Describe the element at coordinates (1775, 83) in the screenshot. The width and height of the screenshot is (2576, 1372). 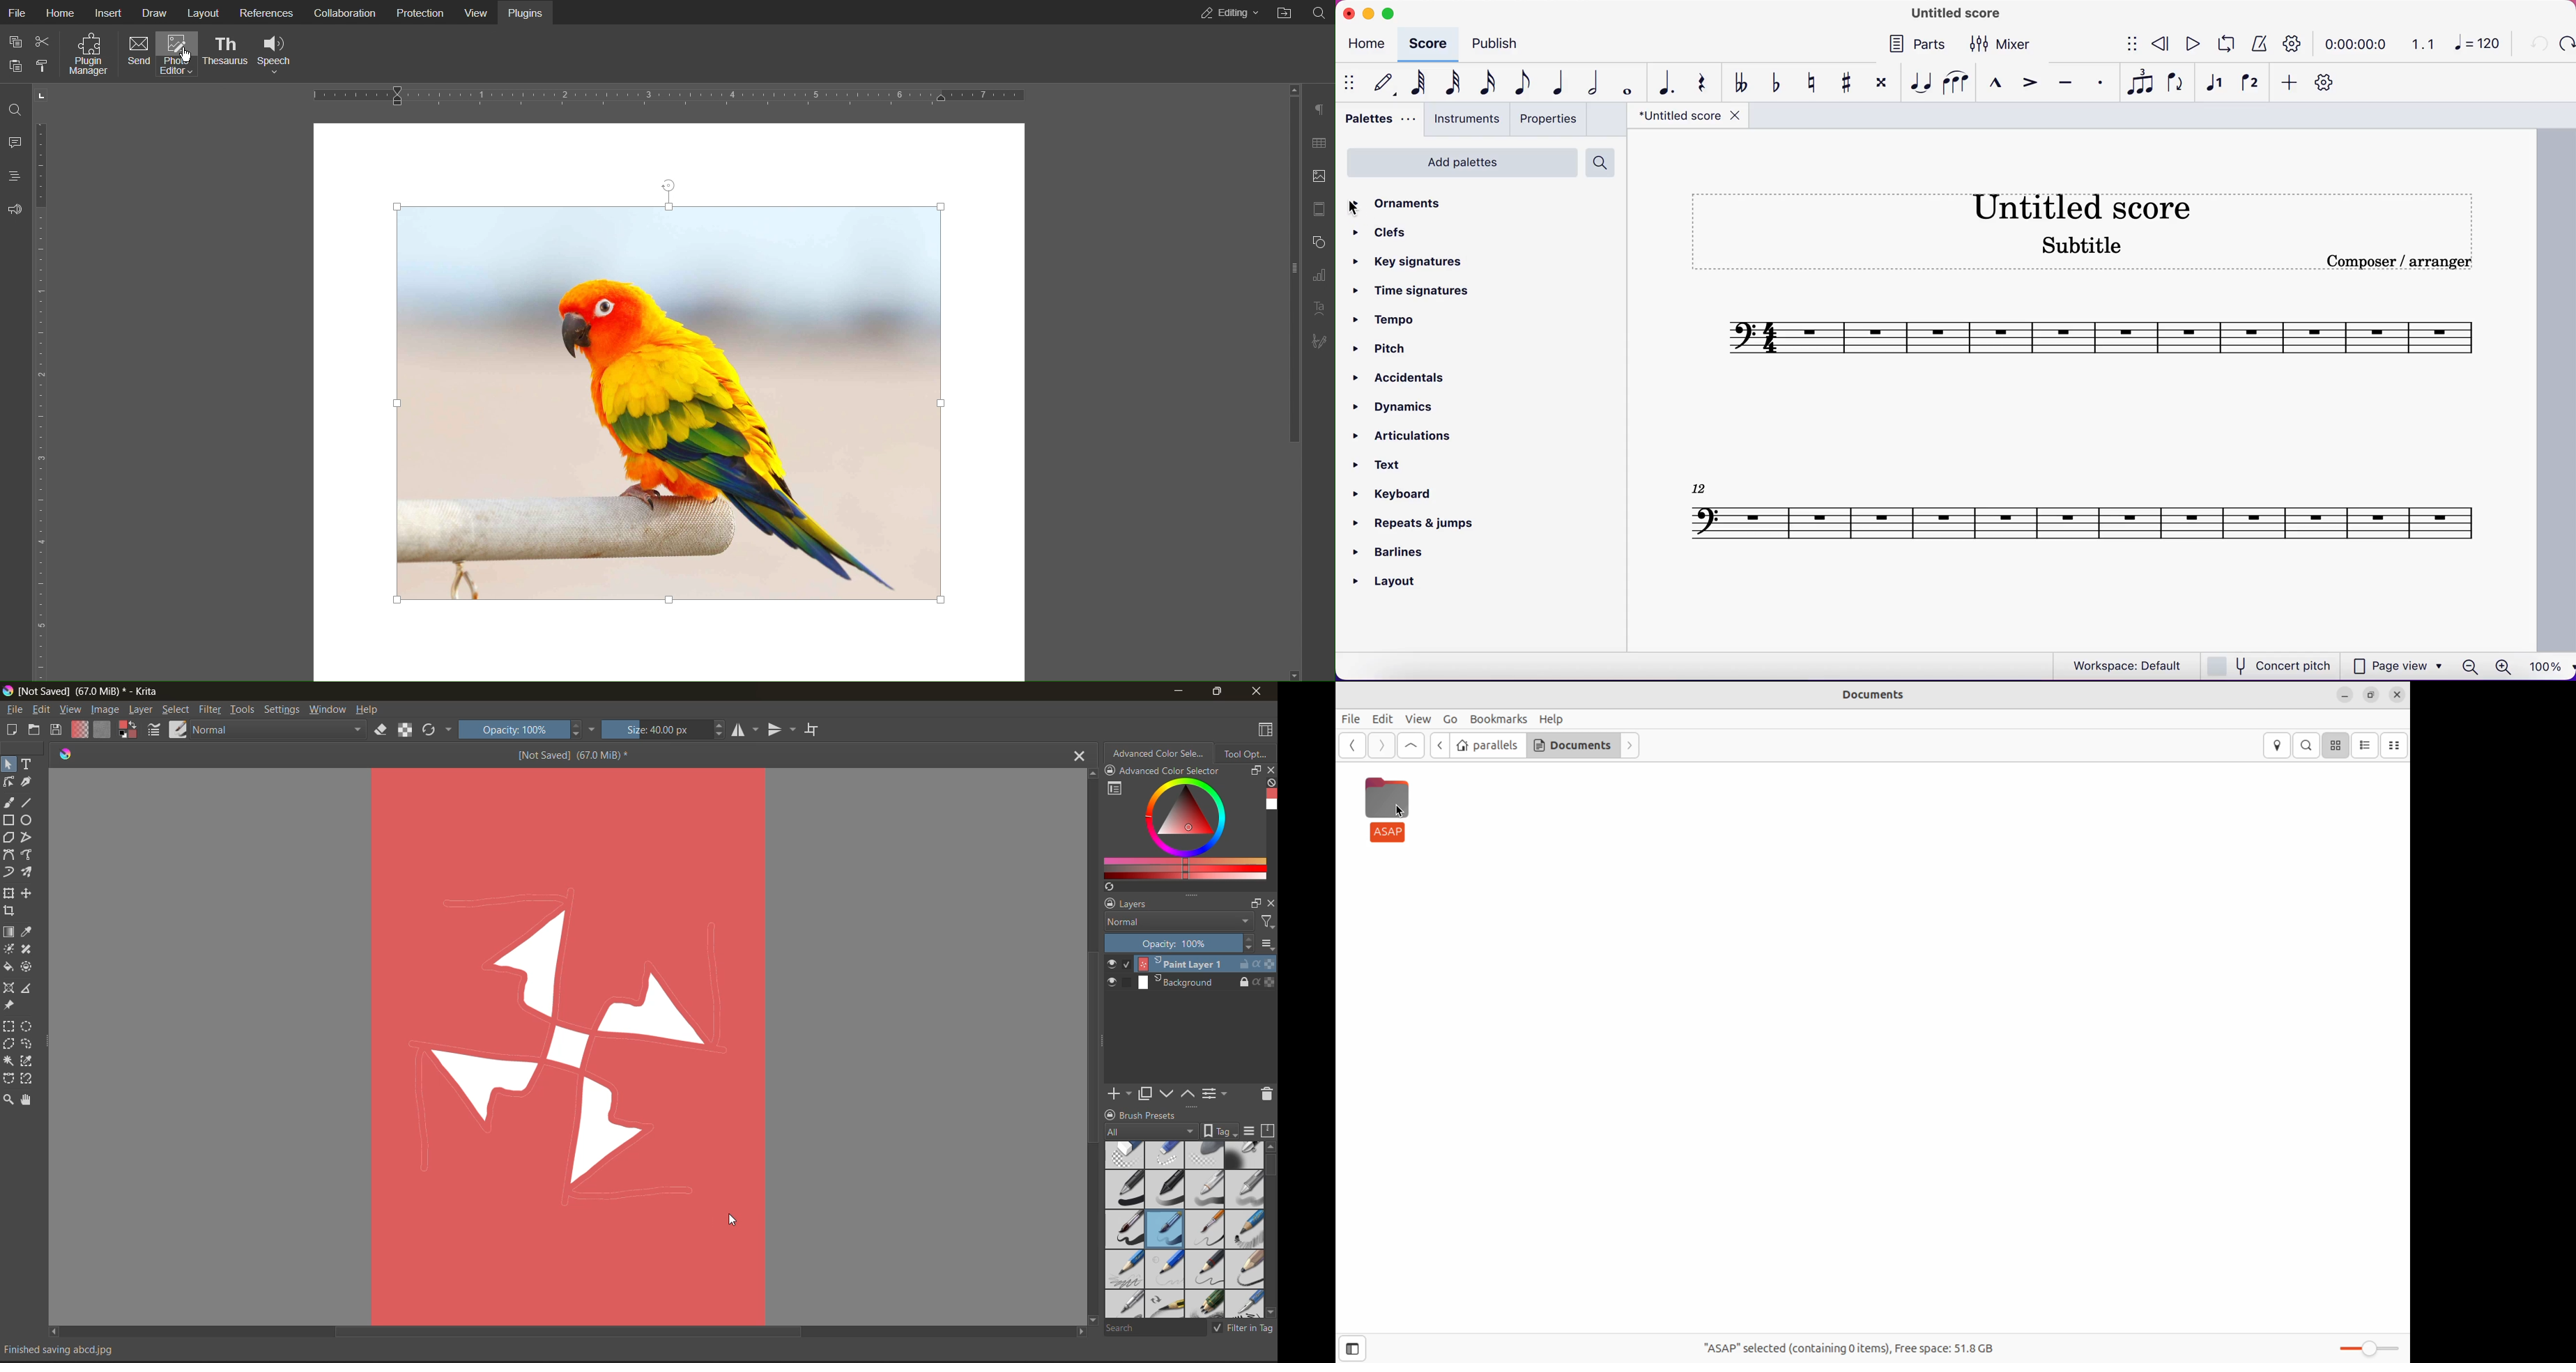
I see `toggle flat` at that location.